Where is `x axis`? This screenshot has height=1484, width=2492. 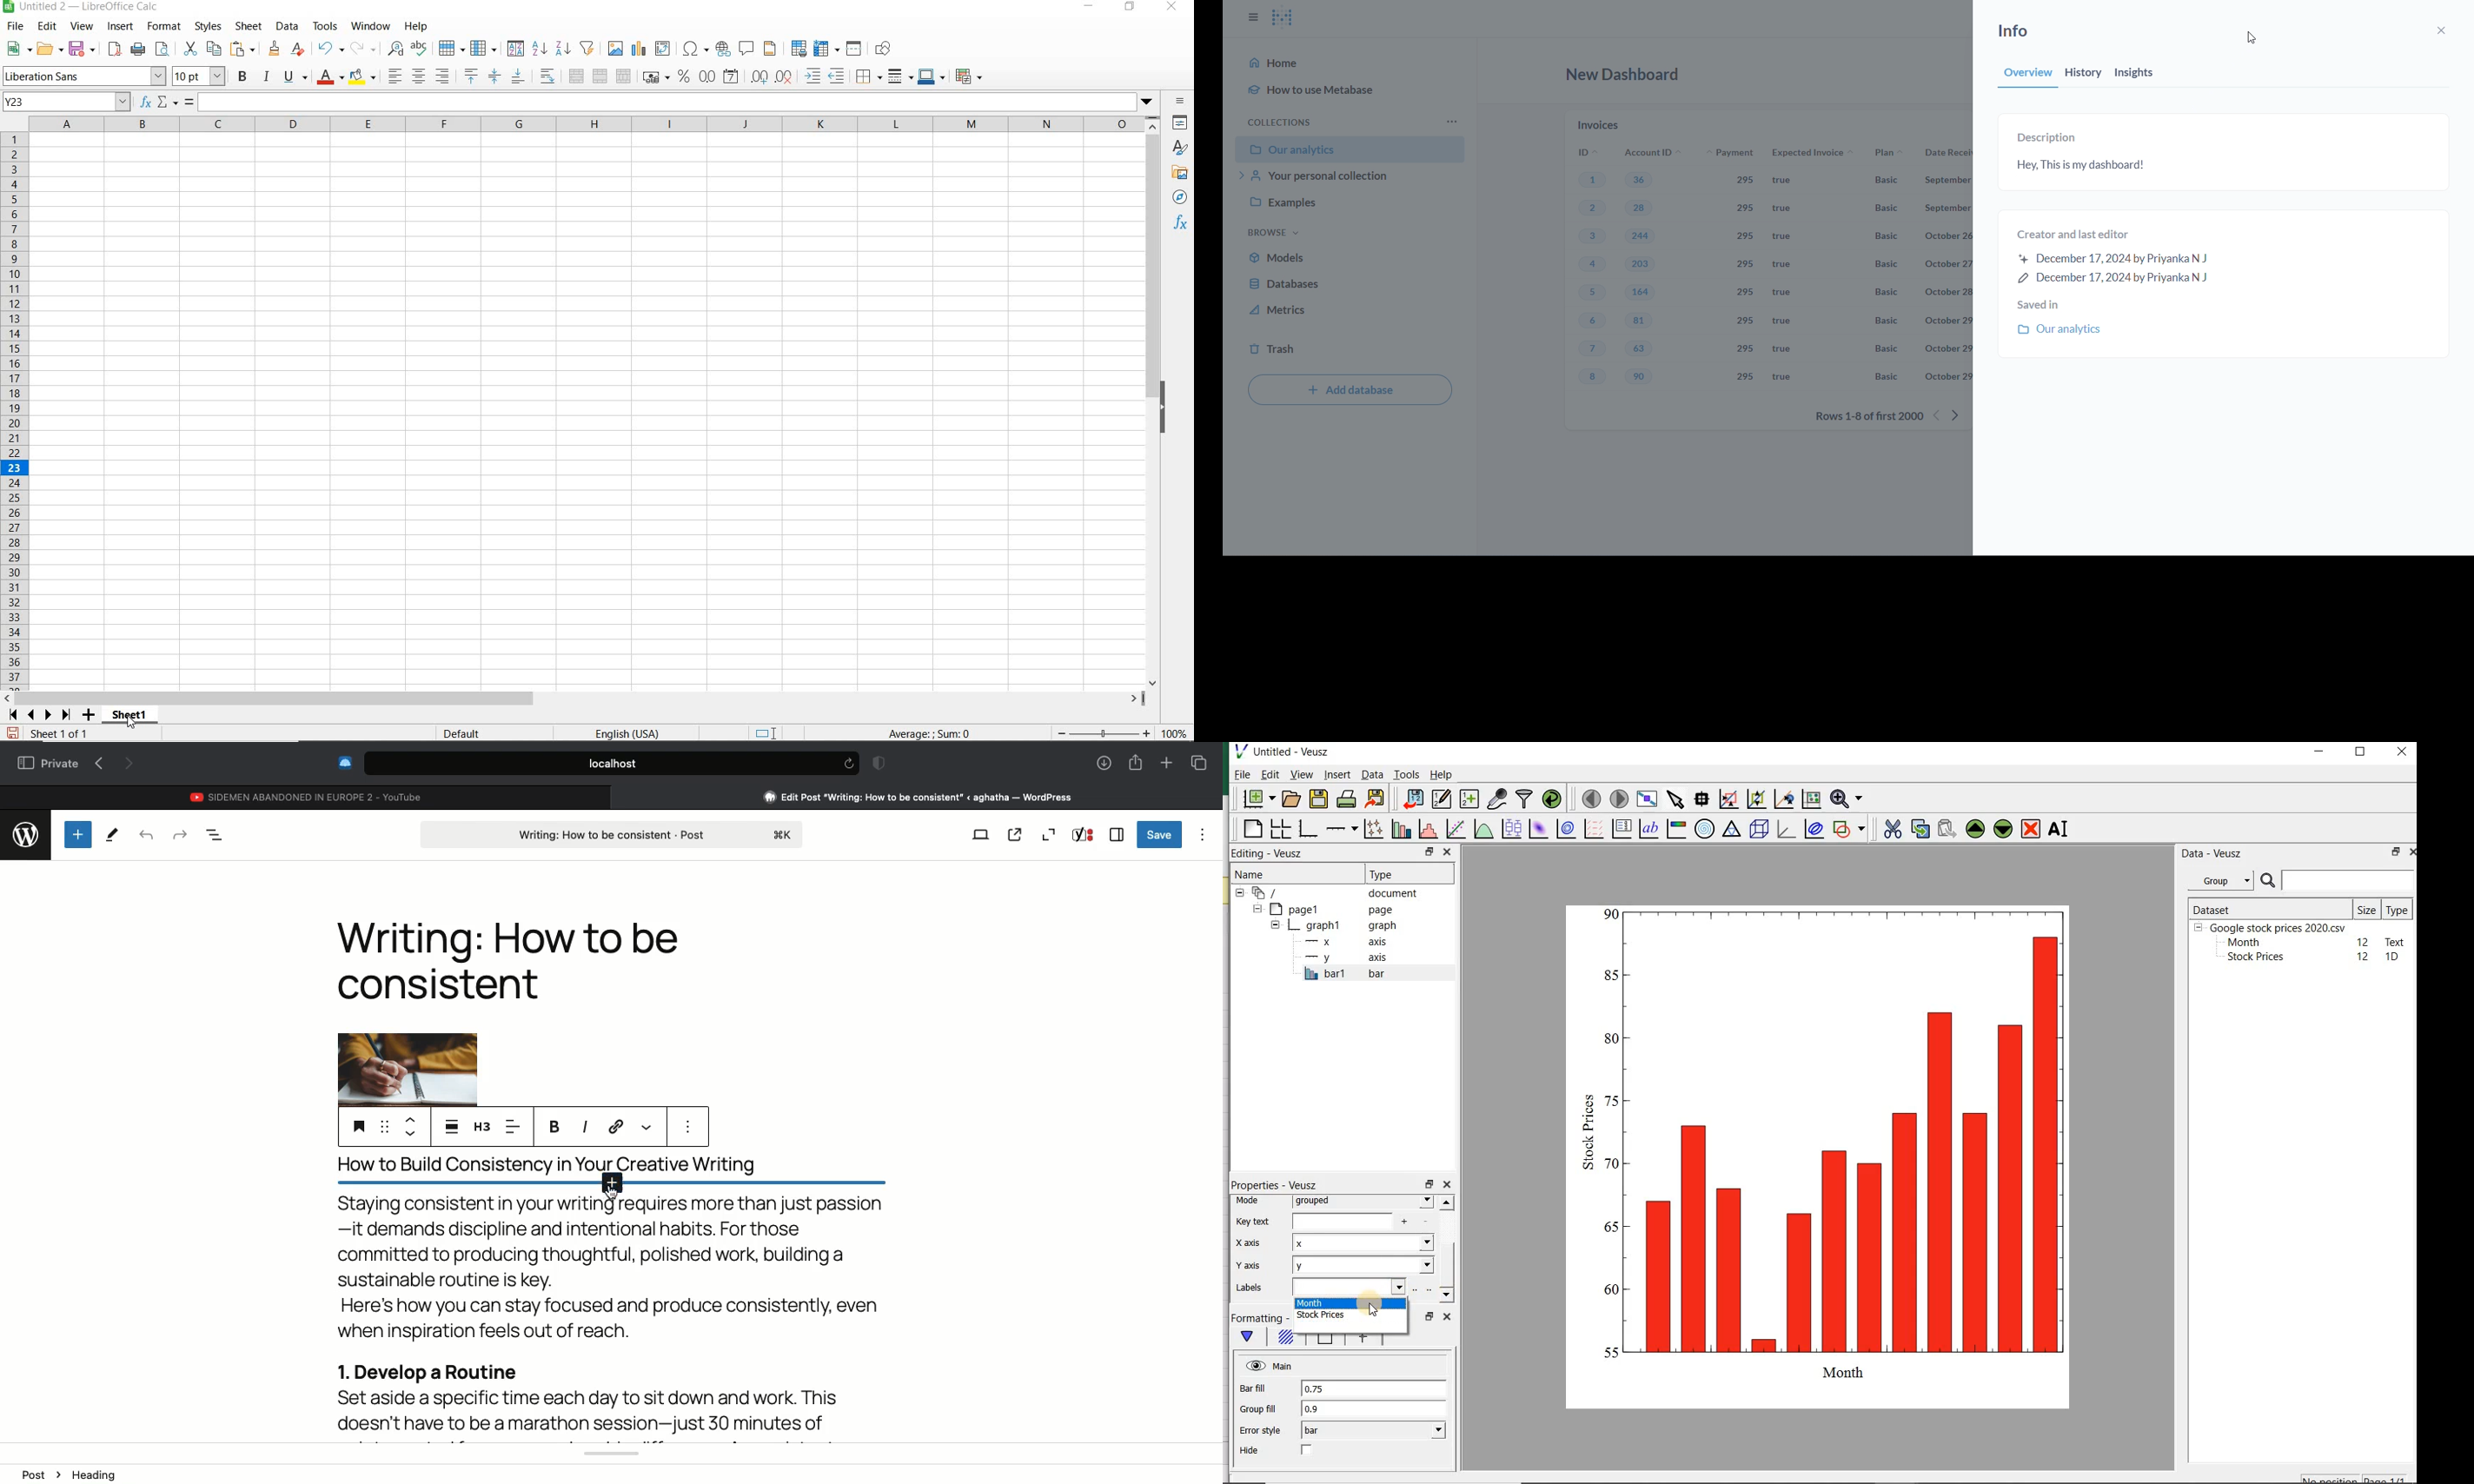
x axis is located at coordinates (1340, 942).